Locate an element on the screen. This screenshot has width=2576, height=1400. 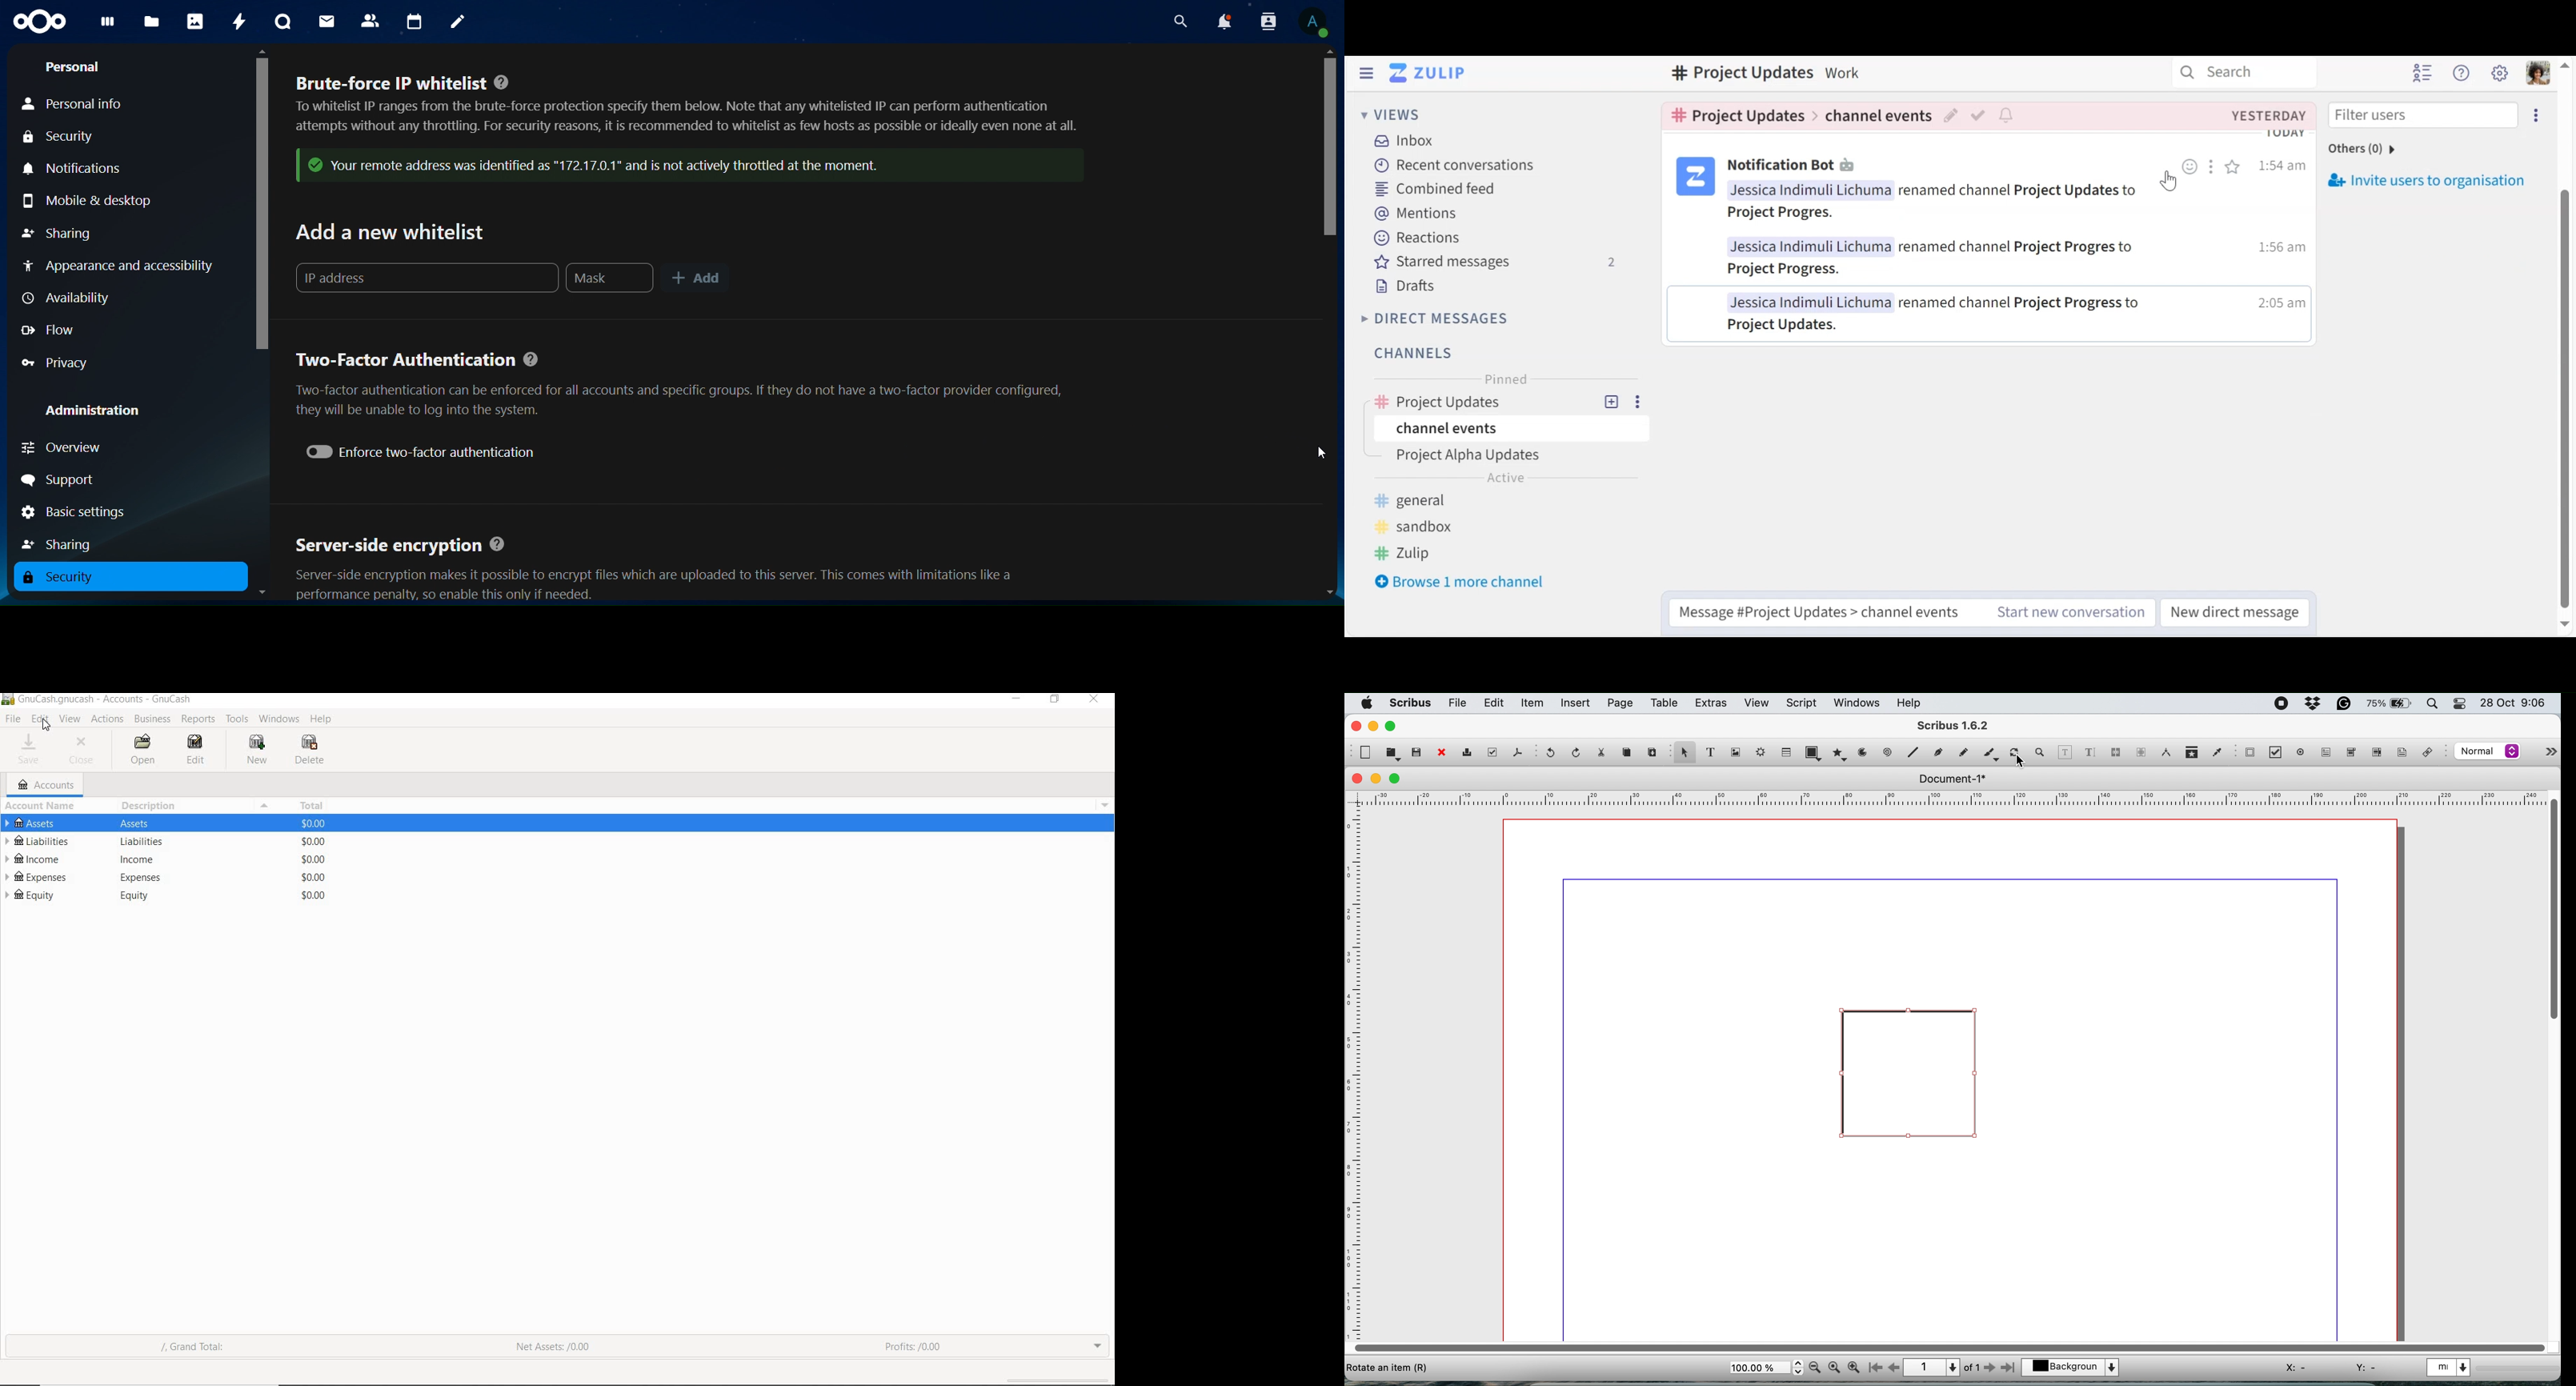
rotate is located at coordinates (2016, 749).